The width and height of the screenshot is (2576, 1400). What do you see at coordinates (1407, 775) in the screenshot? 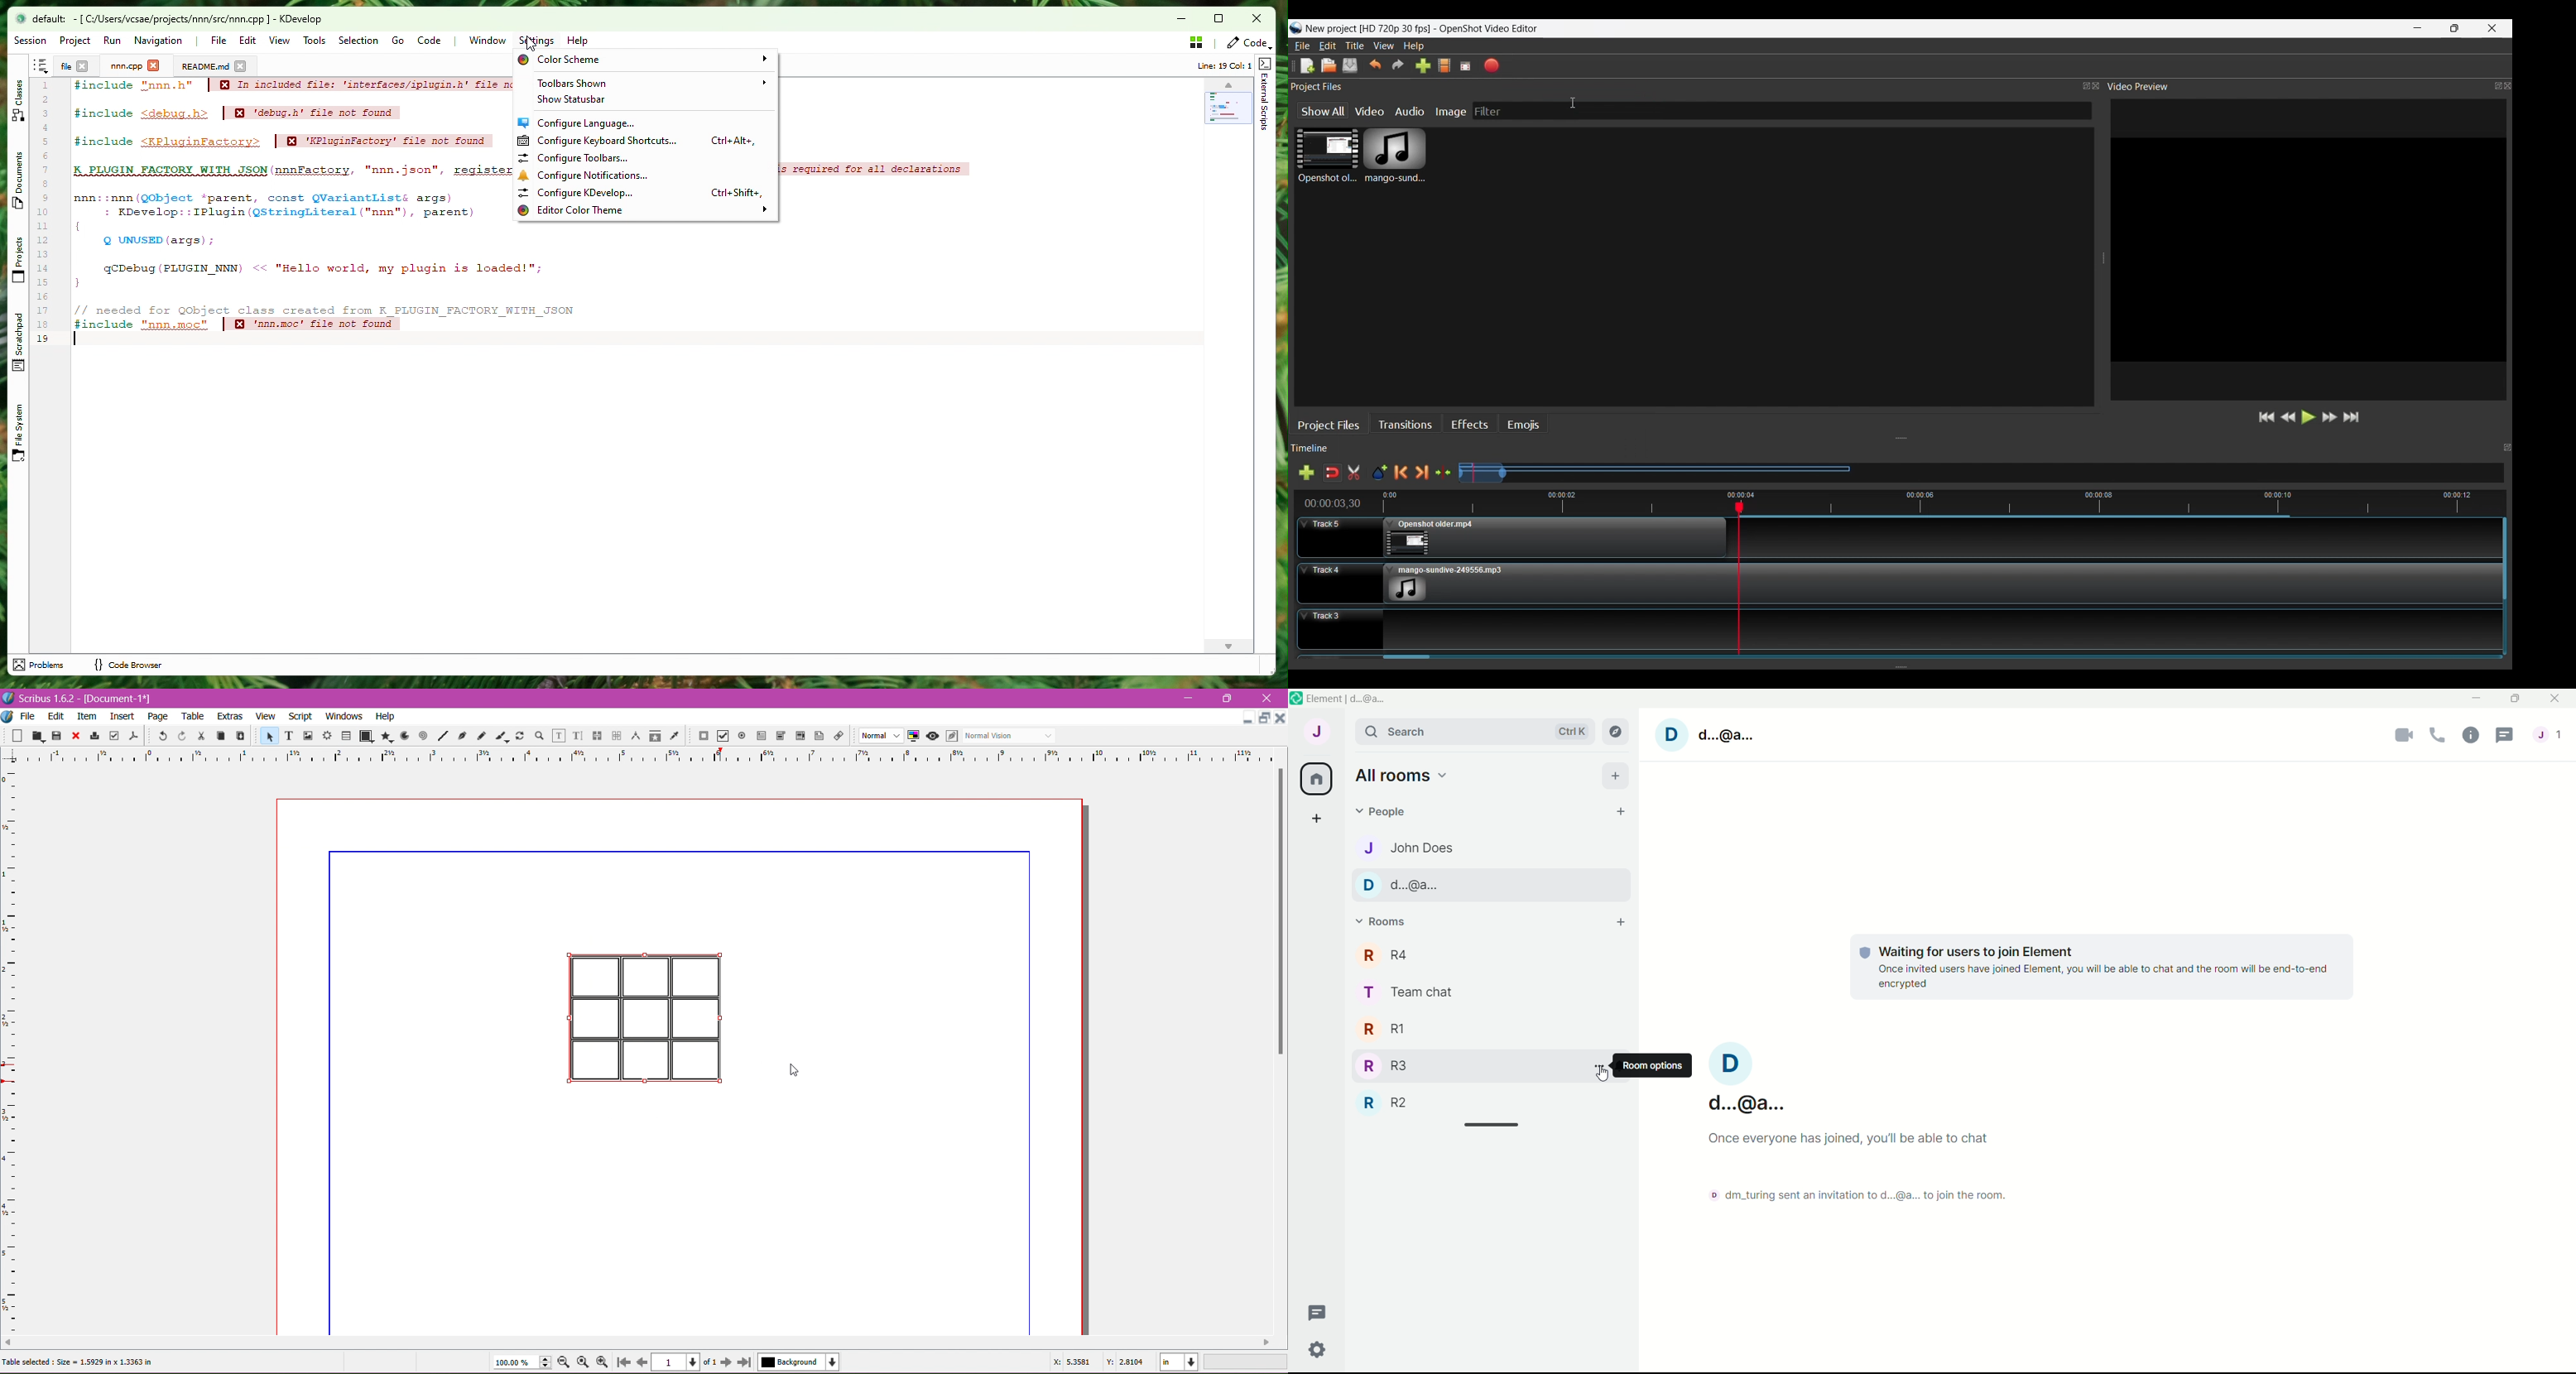
I see `all rooms` at bounding box center [1407, 775].